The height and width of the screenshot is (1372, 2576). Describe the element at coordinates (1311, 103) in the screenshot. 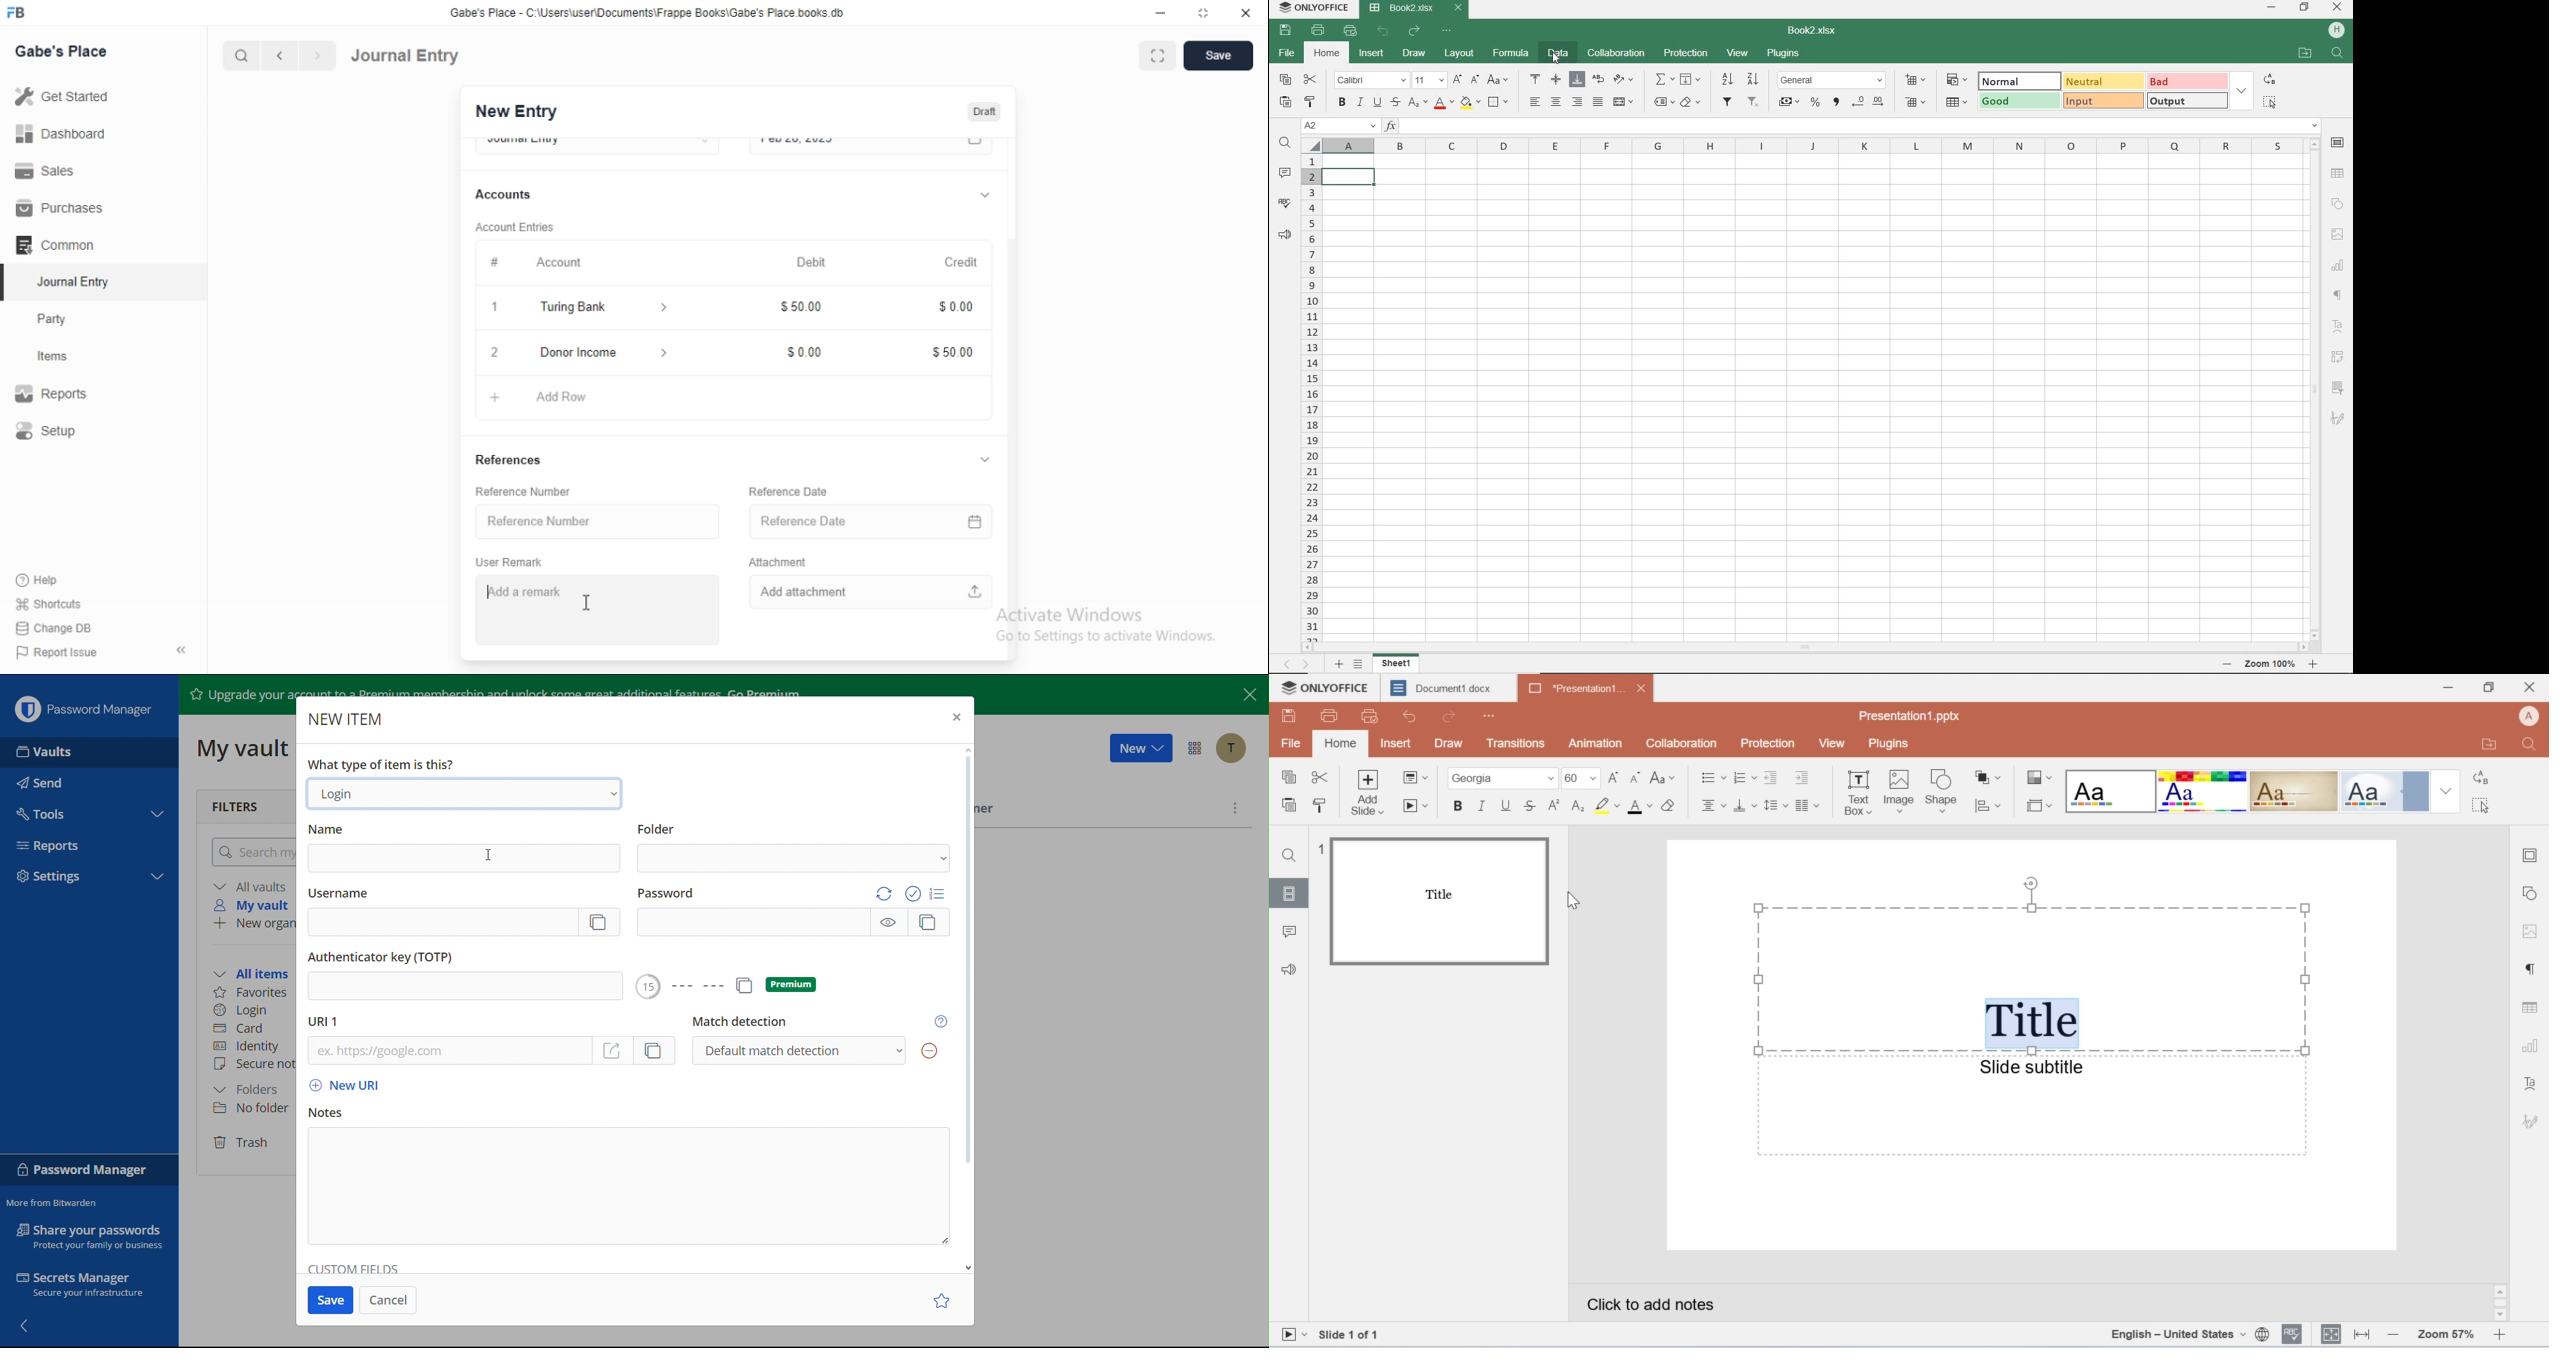

I see `COPY STYLE` at that location.